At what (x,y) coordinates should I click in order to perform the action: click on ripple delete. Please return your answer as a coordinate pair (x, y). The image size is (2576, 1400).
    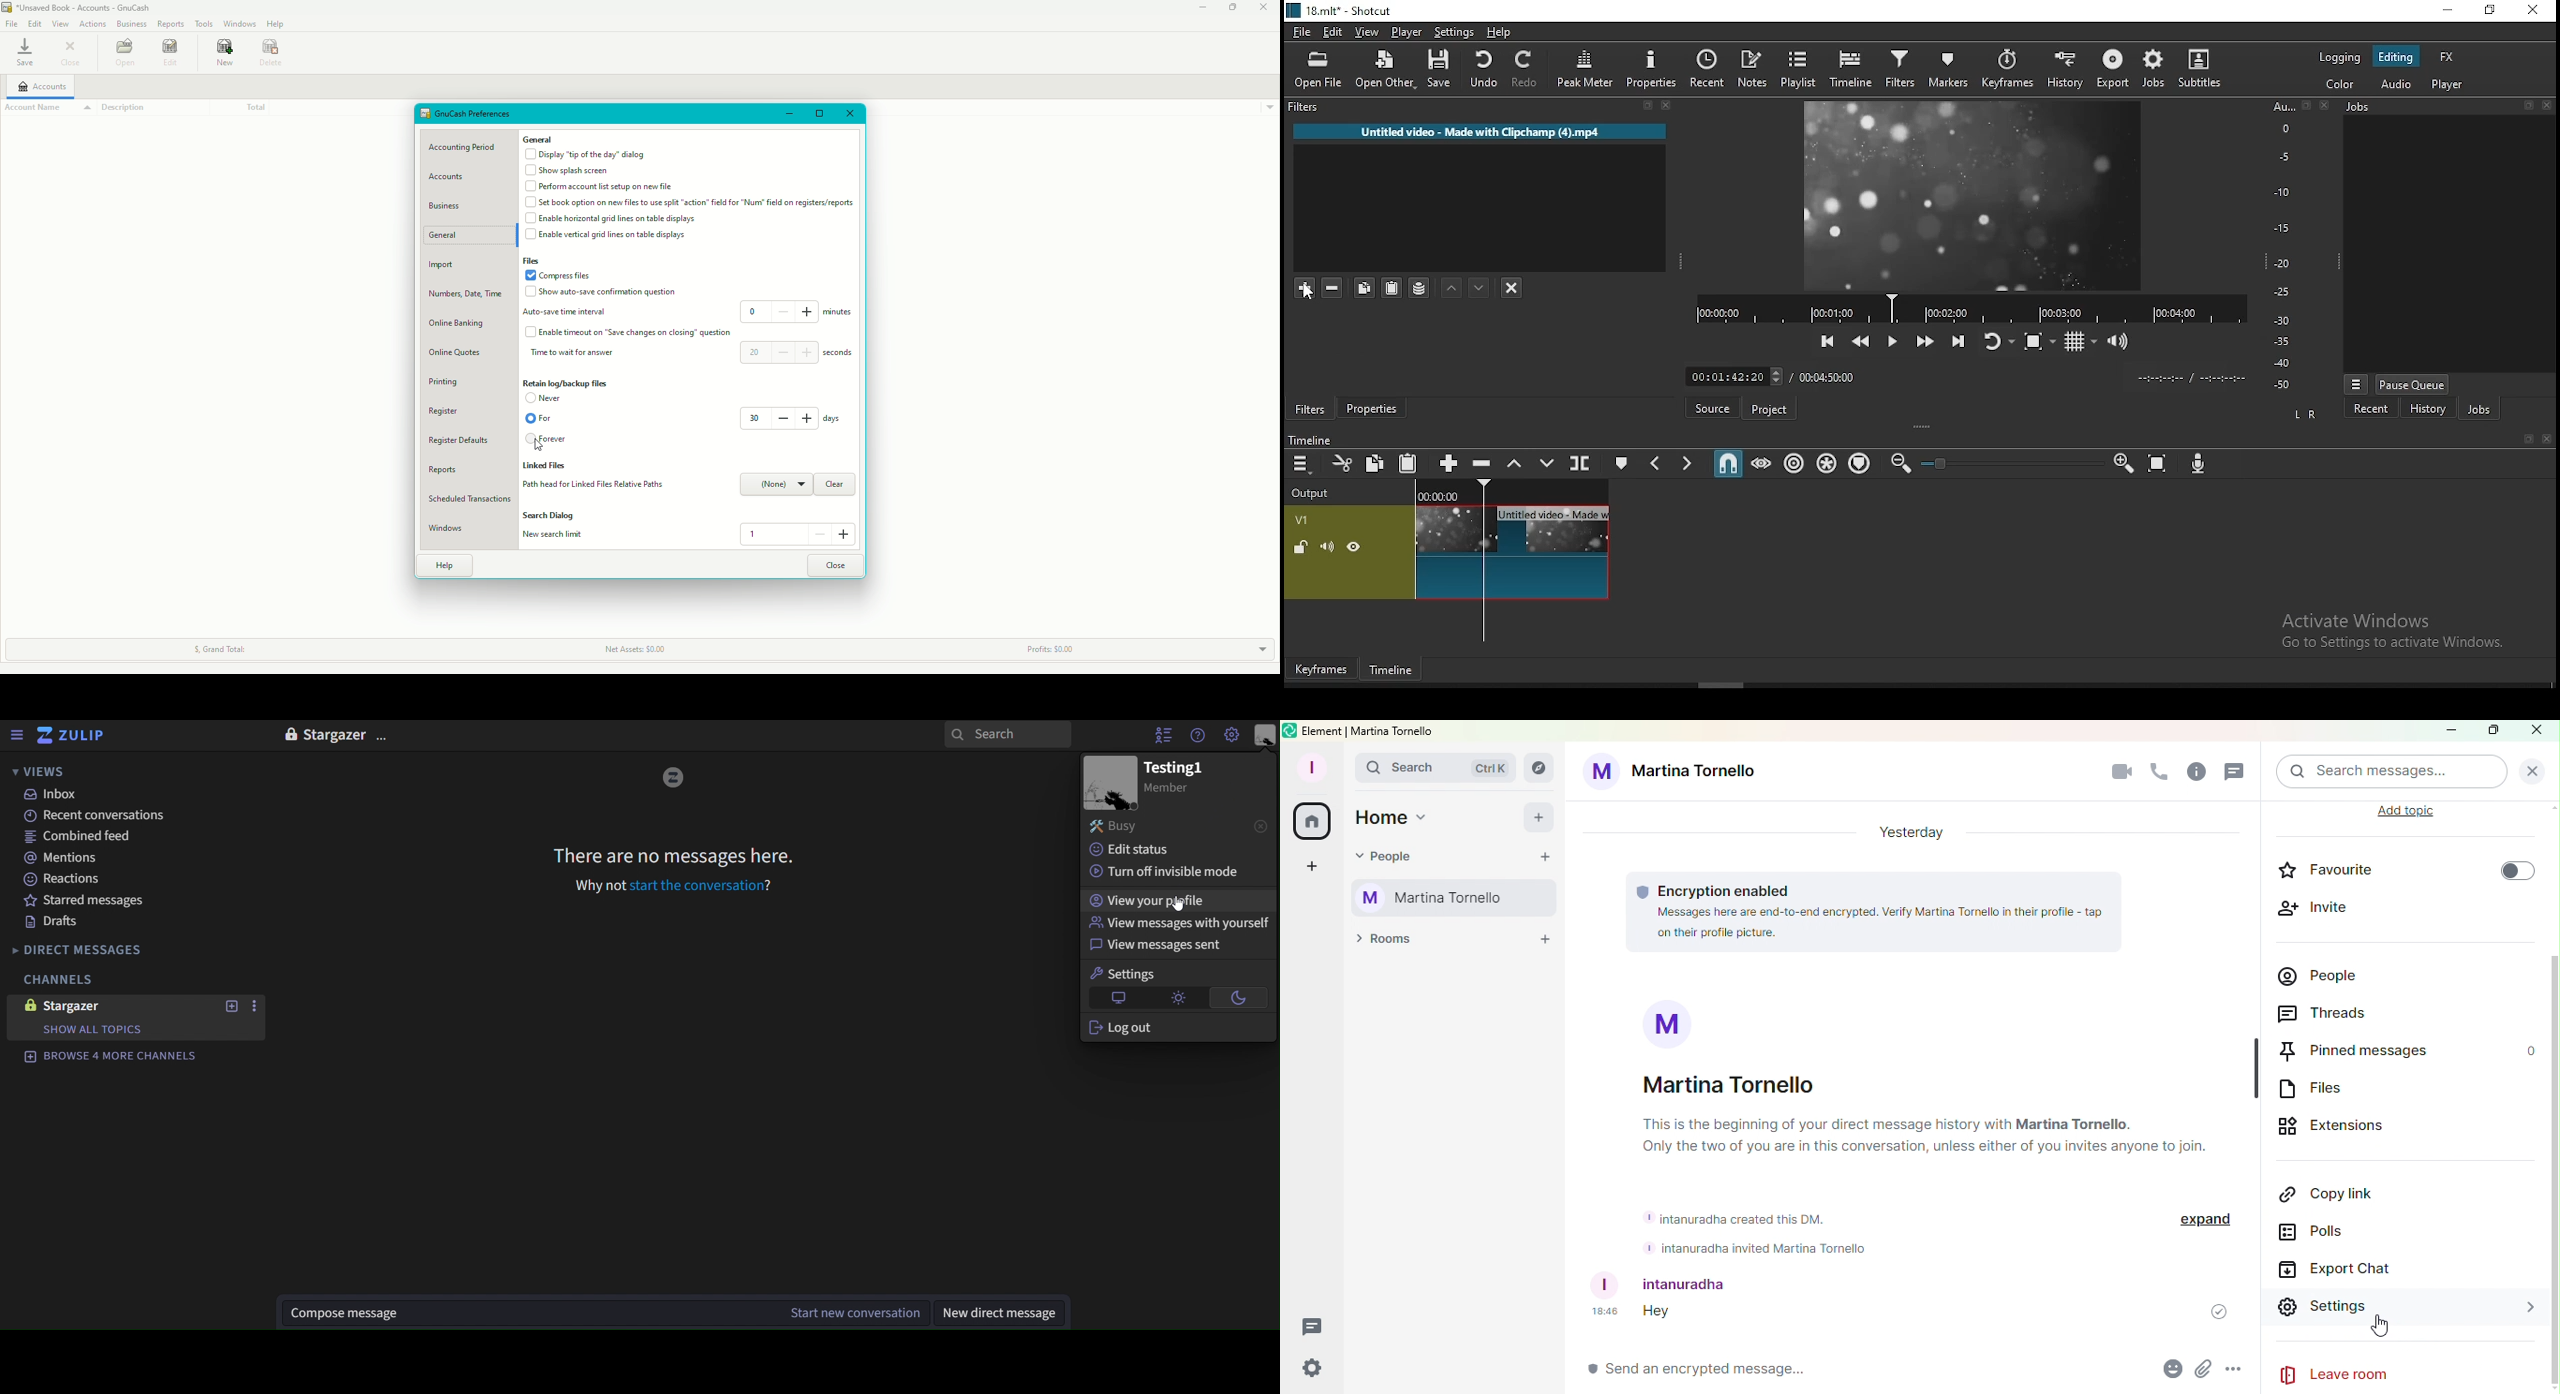
    Looking at the image, I should click on (1484, 464).